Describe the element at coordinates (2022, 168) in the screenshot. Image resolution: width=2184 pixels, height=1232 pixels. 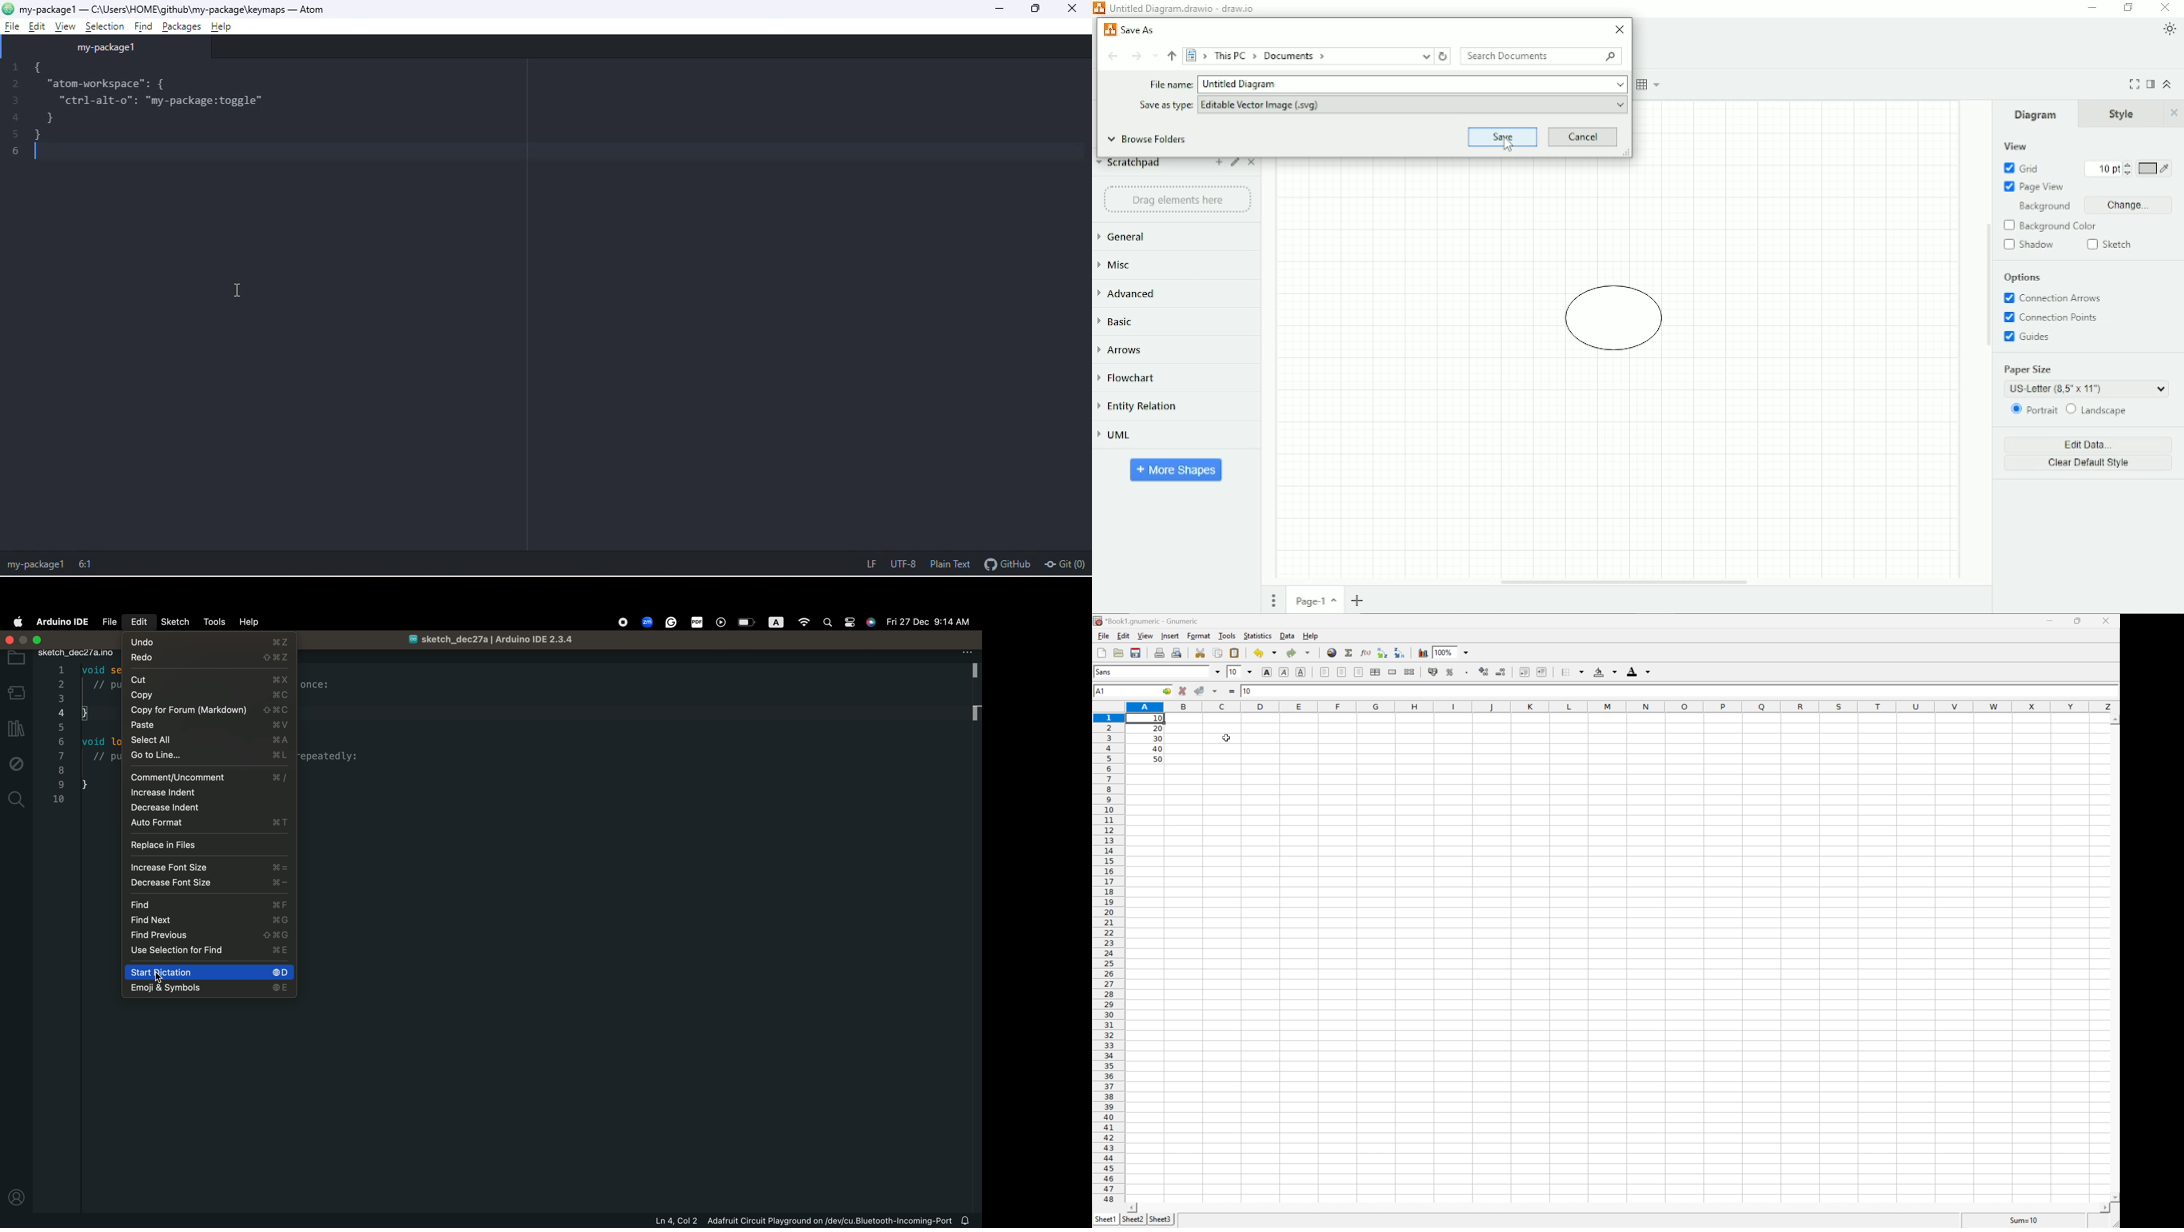
I see `Grid` at that location.